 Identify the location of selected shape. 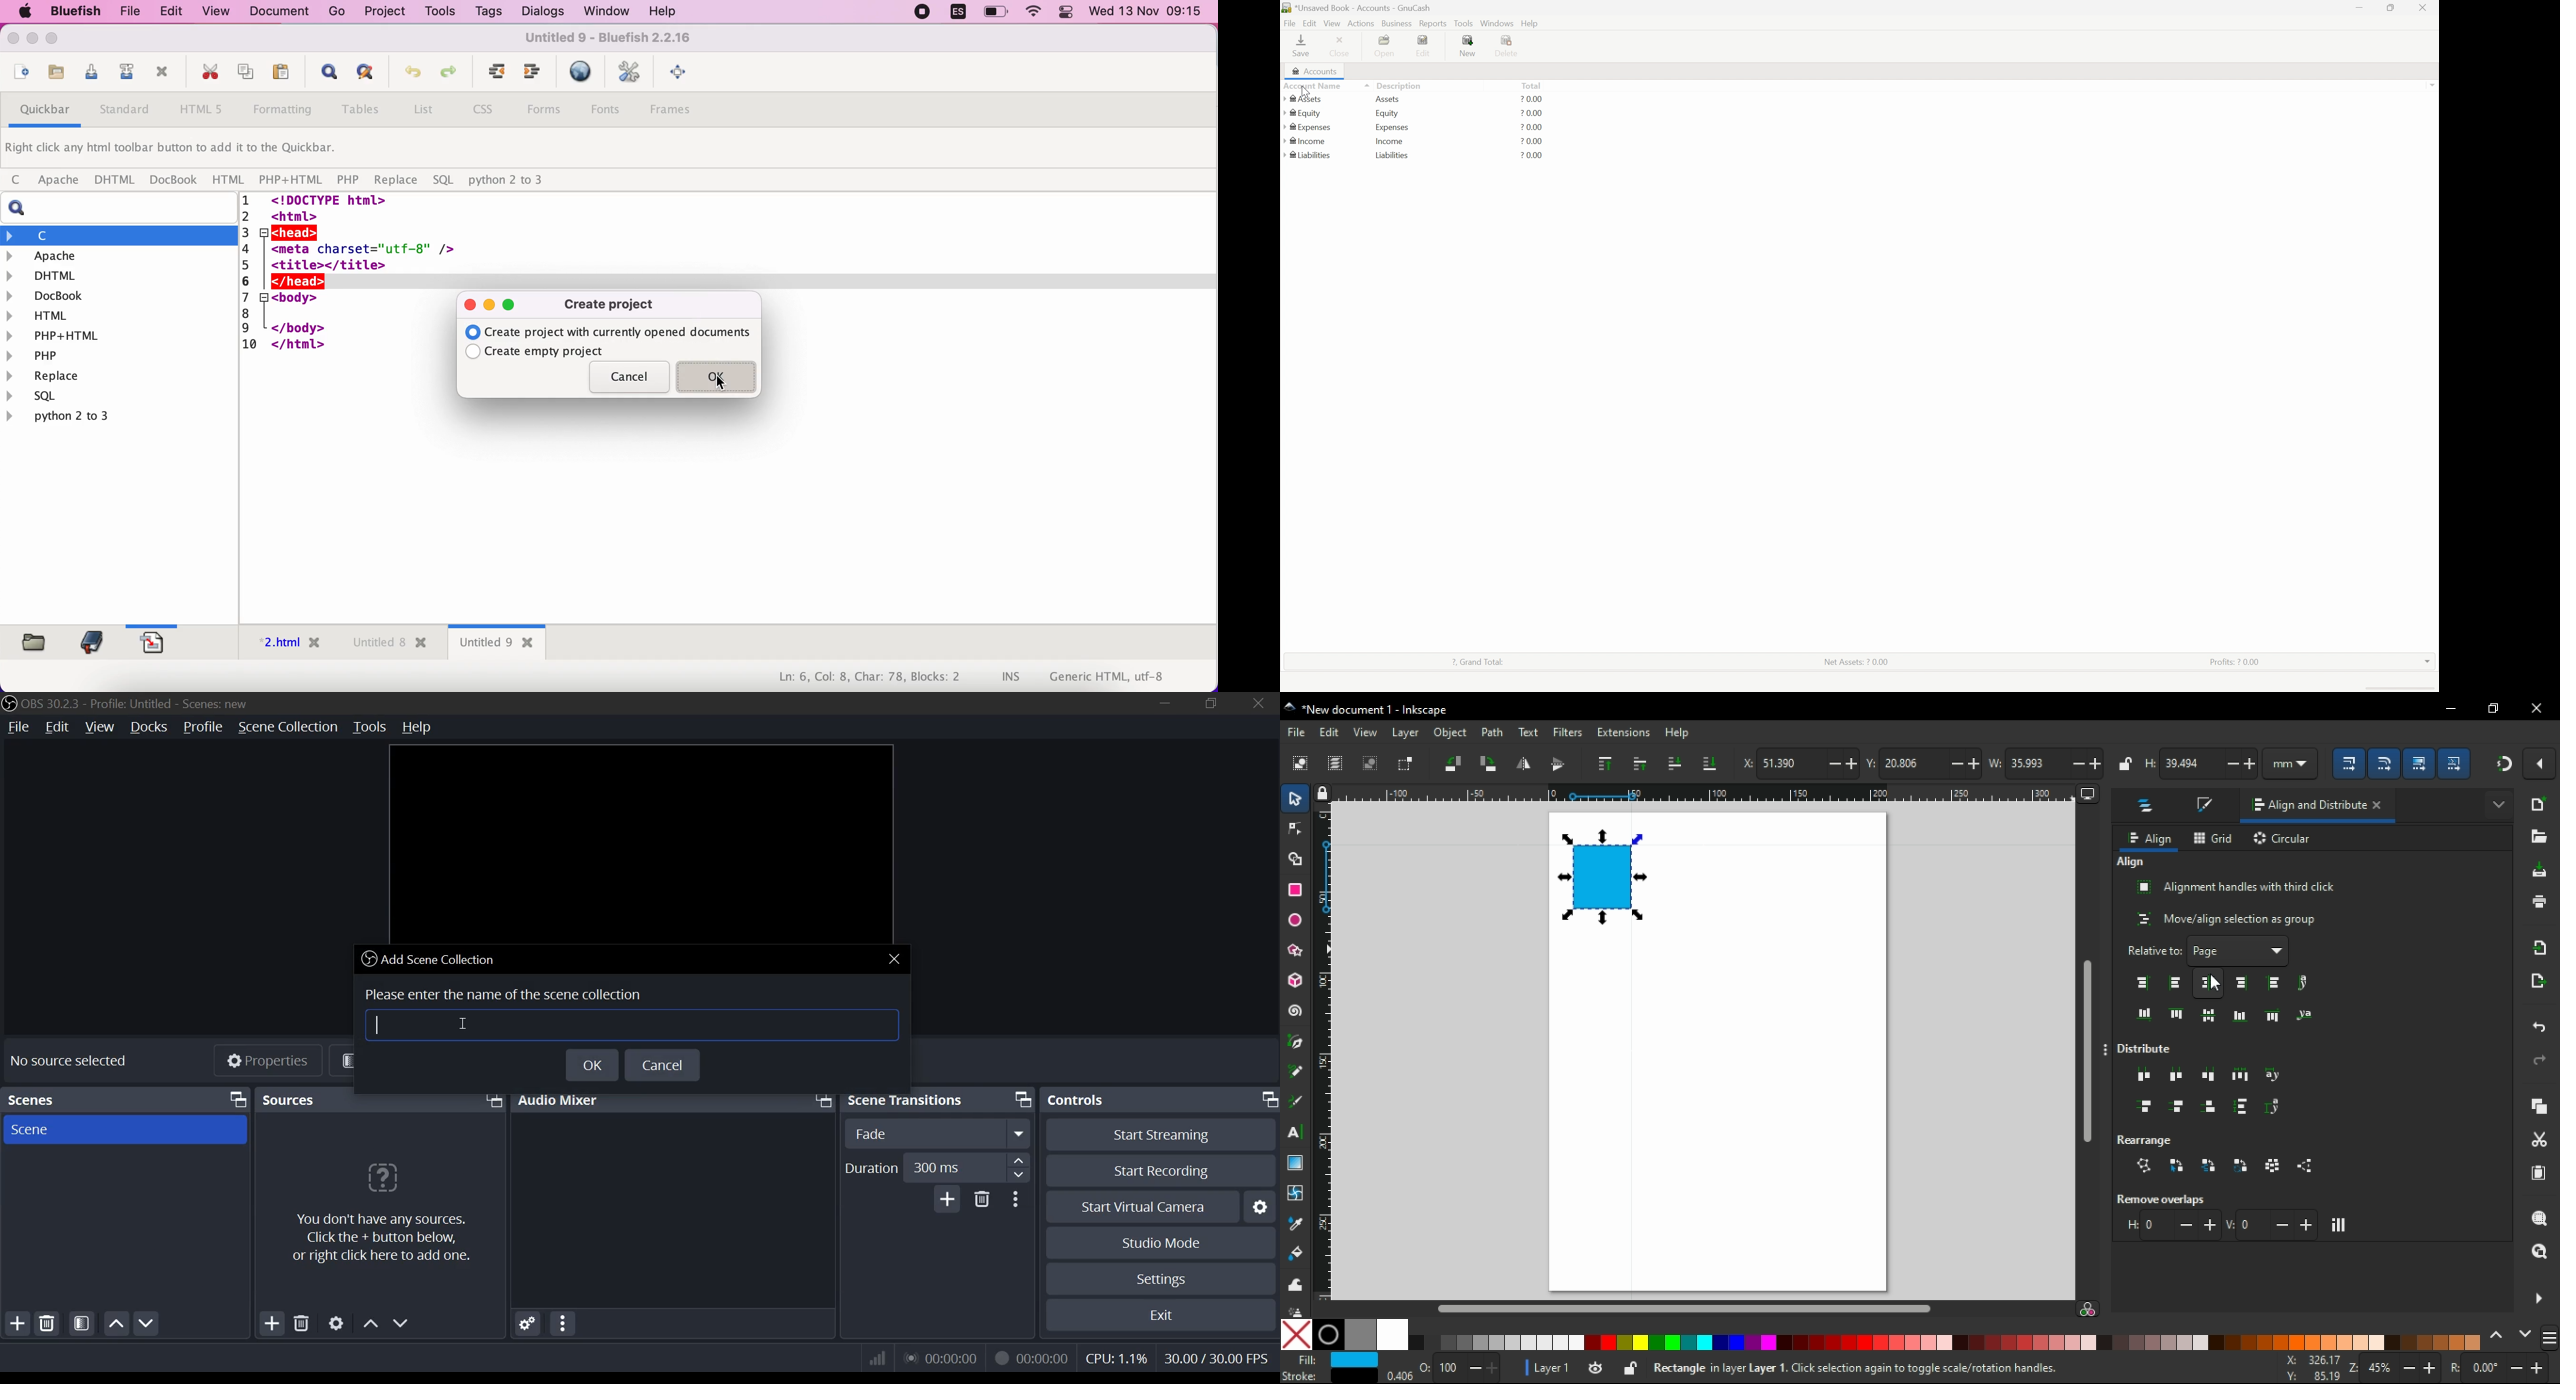
(1600, 877).